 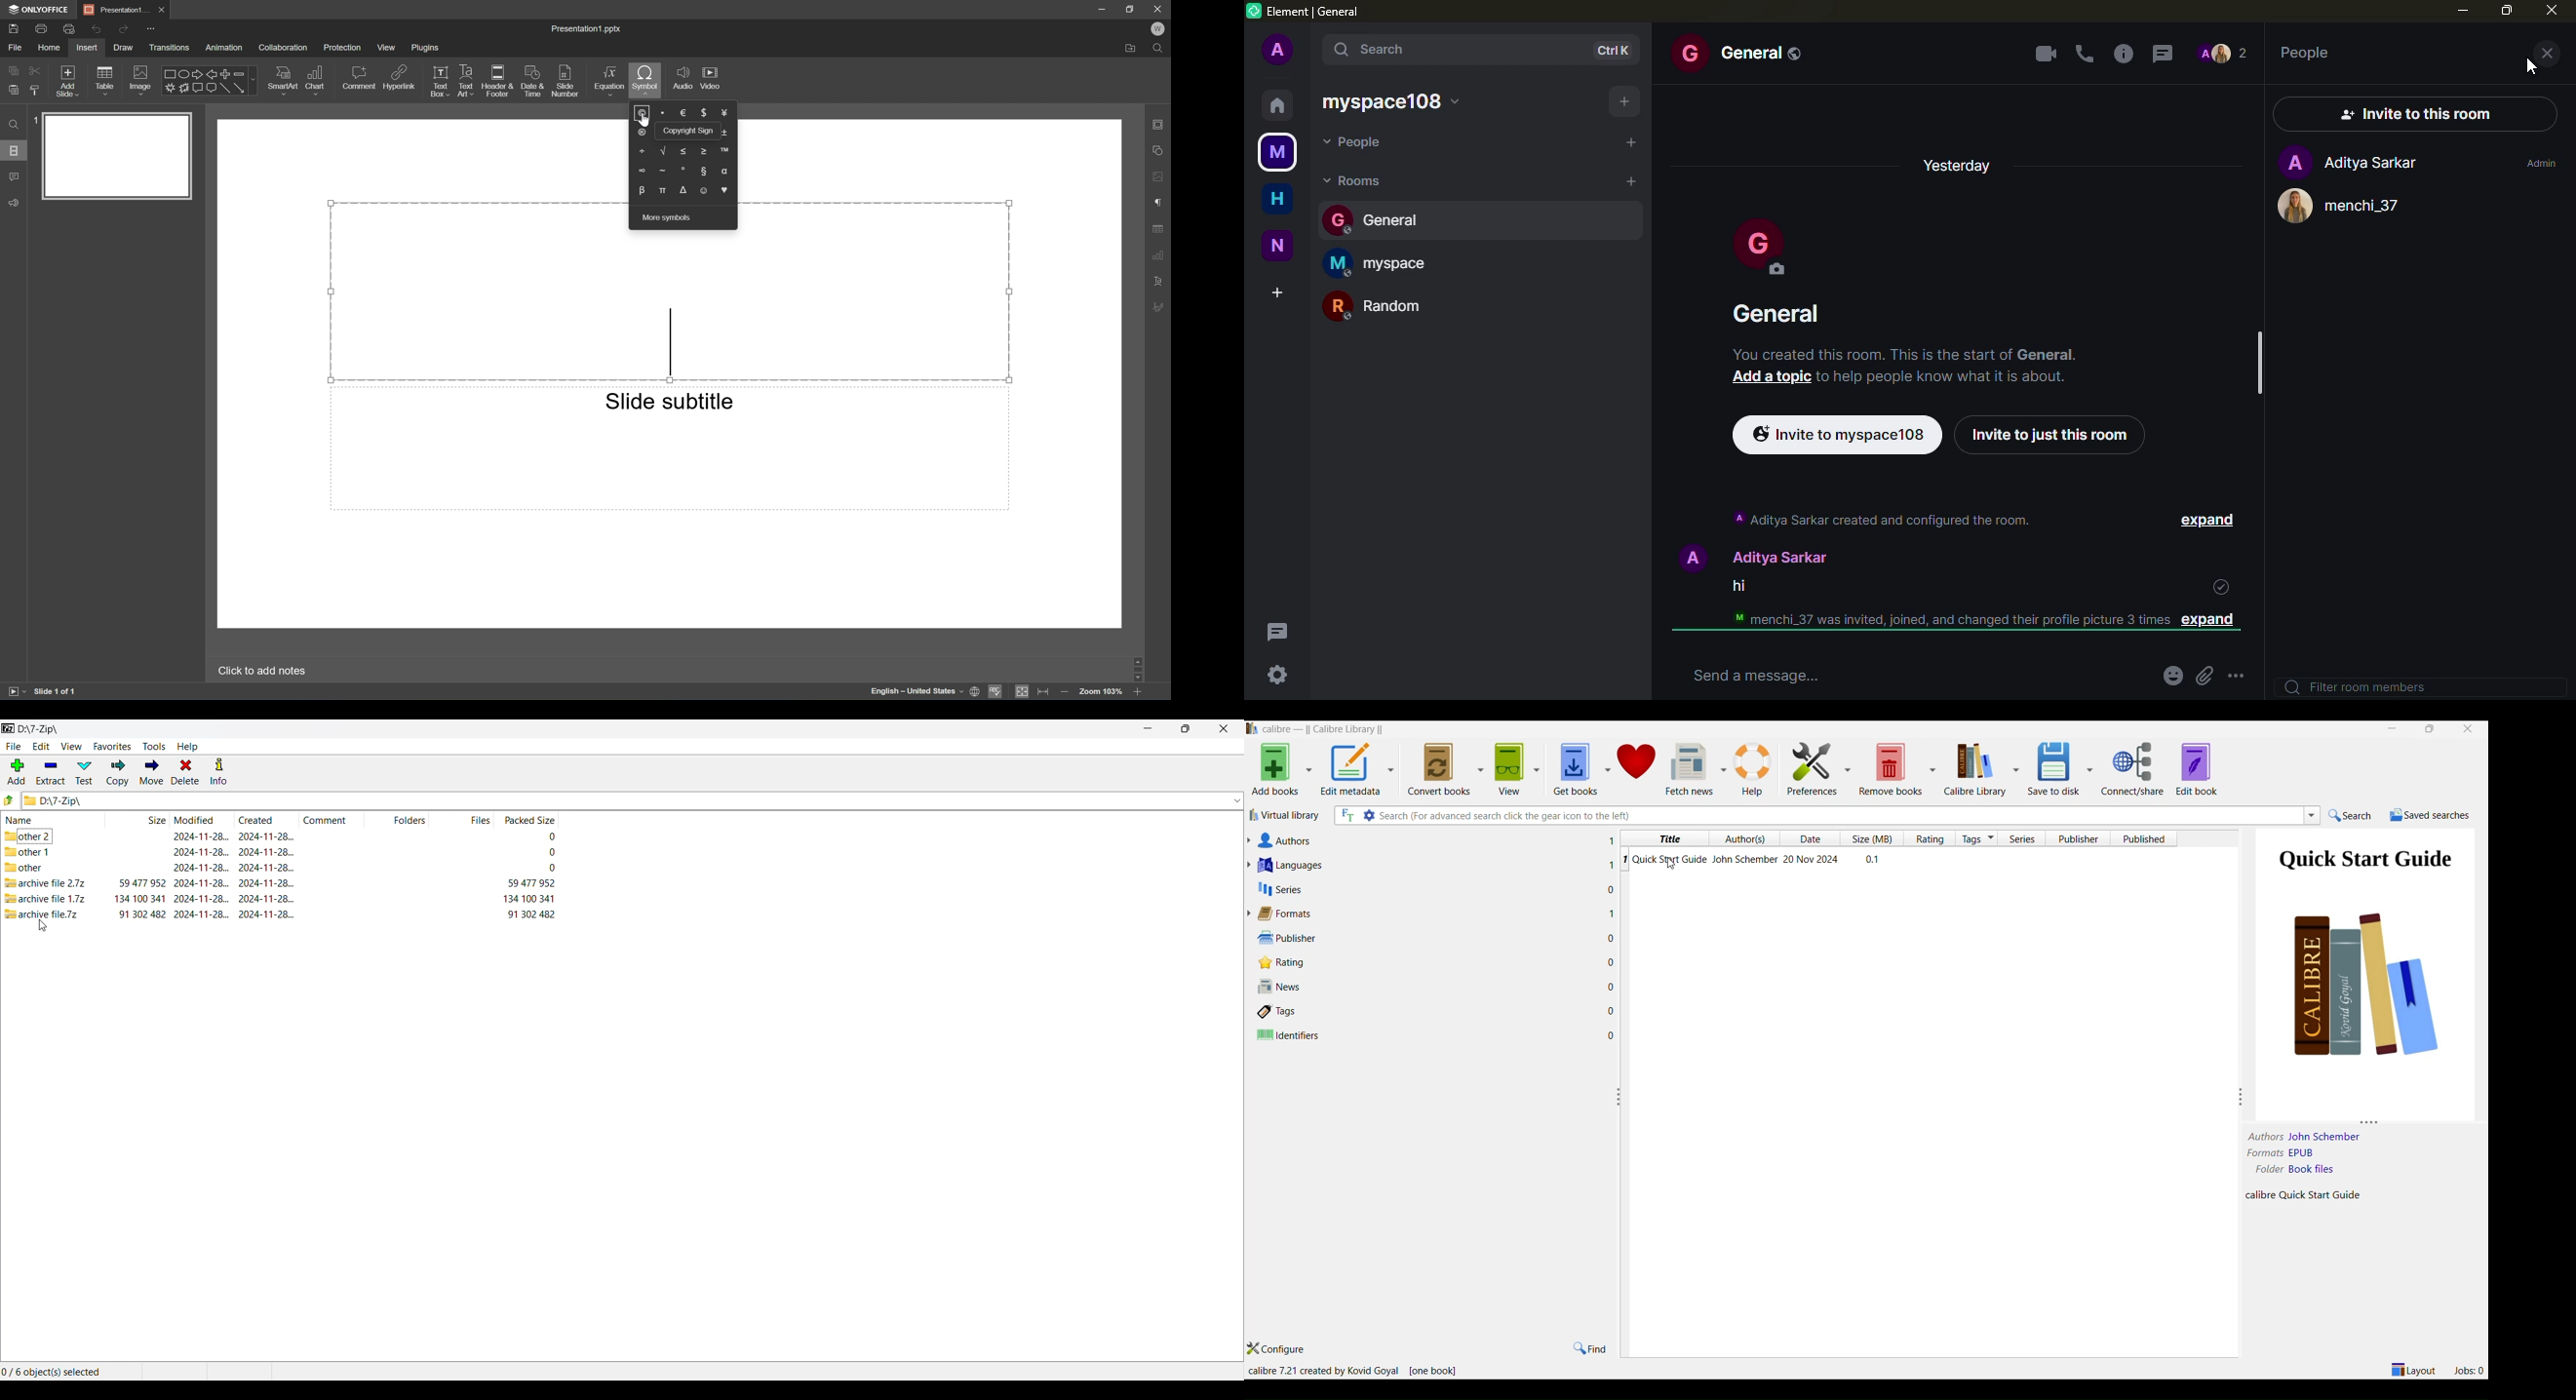 What do you see at coordinates (1435, 1371) in the screenshot?
I see `total books` at bounding box center [1435, 1371].